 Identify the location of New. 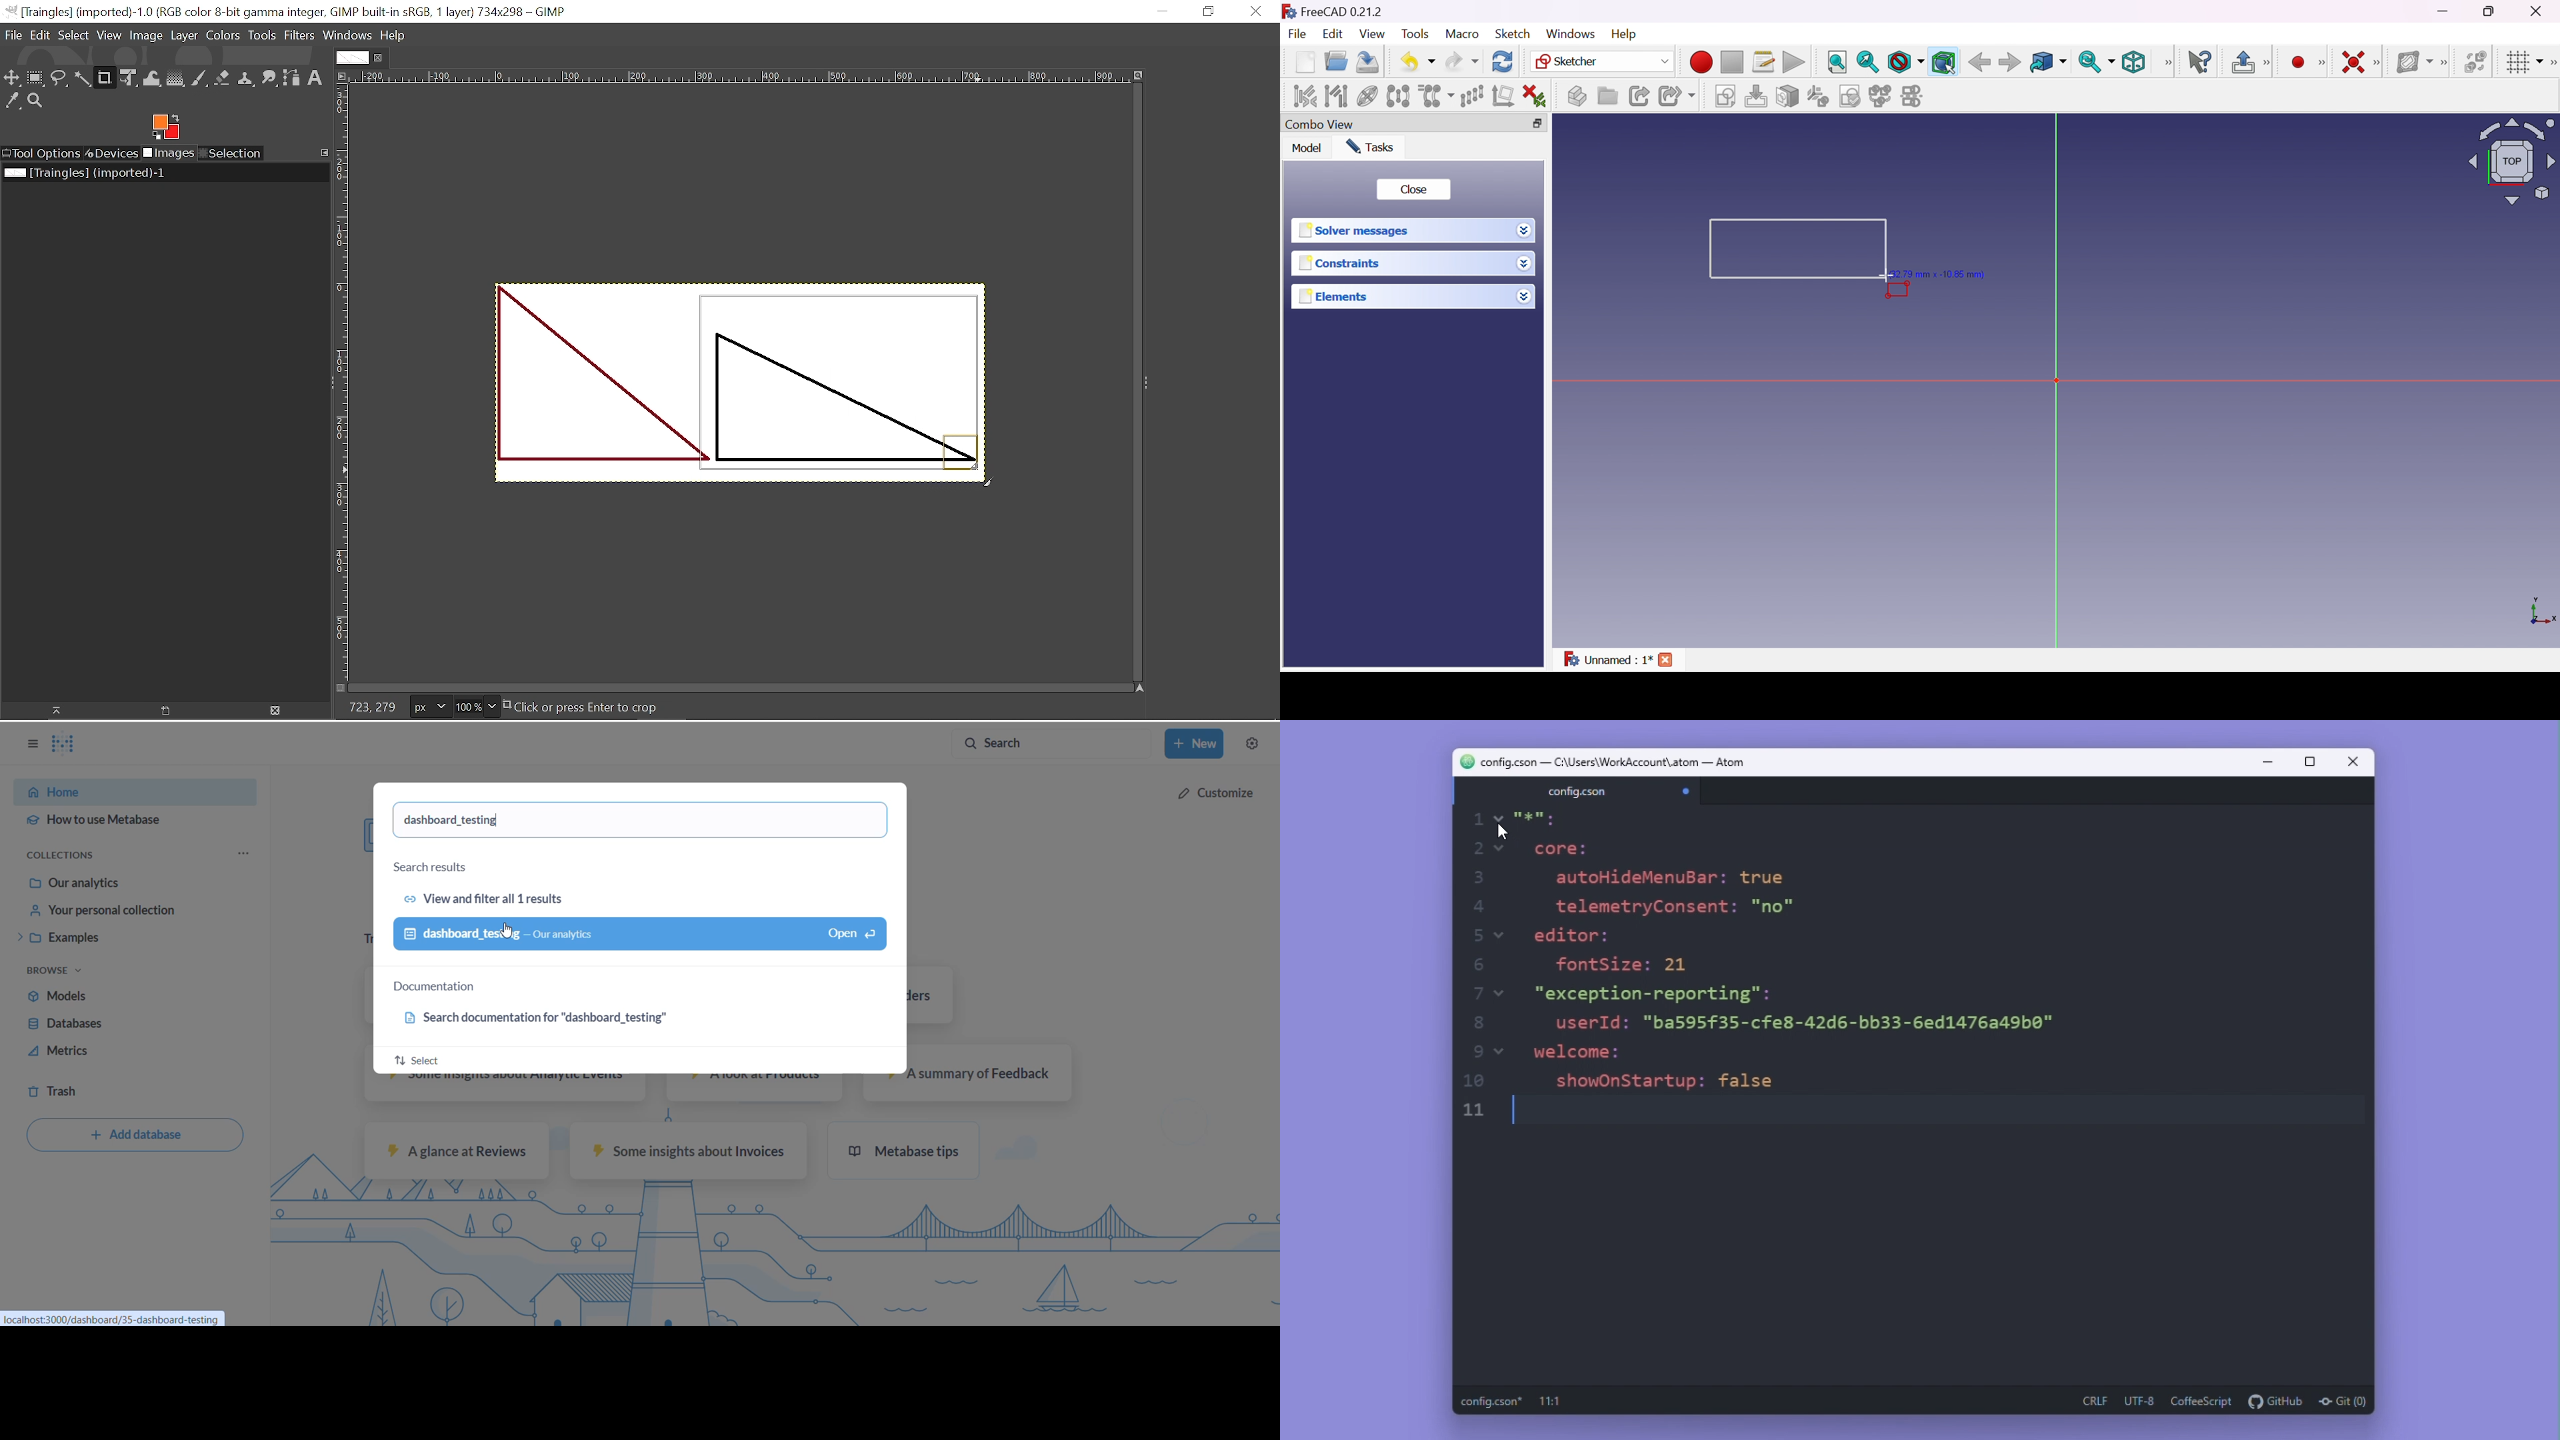
(1305, 62).